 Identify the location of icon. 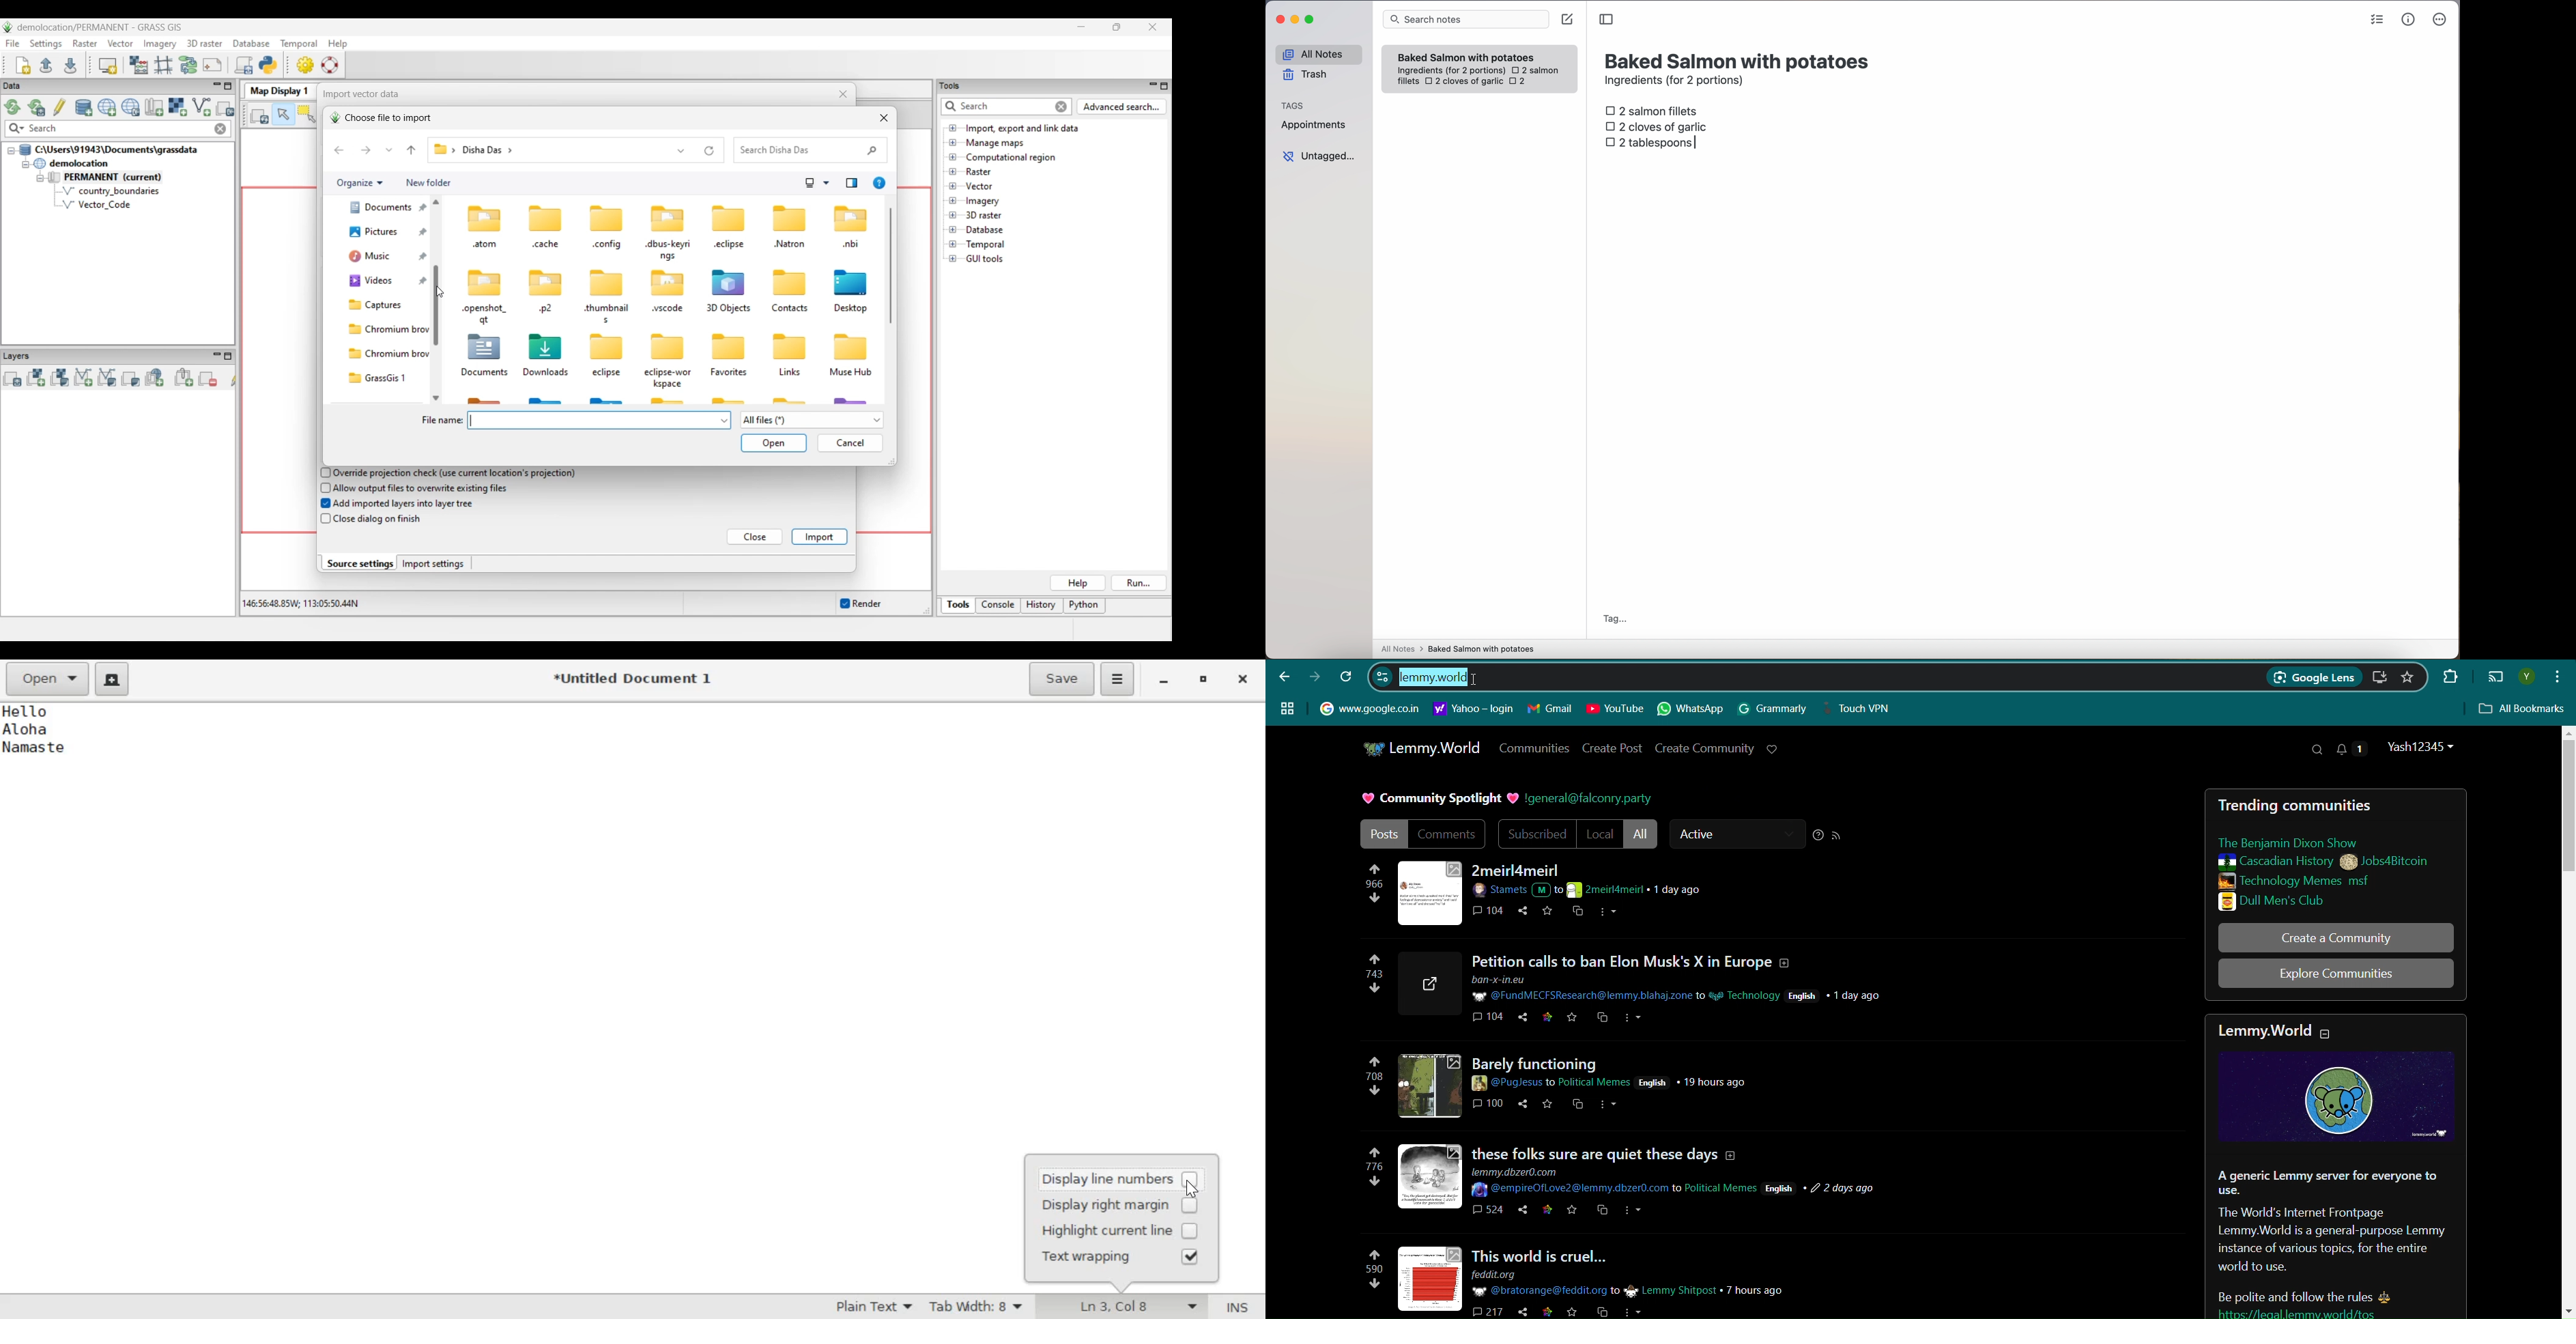
(487, 281).